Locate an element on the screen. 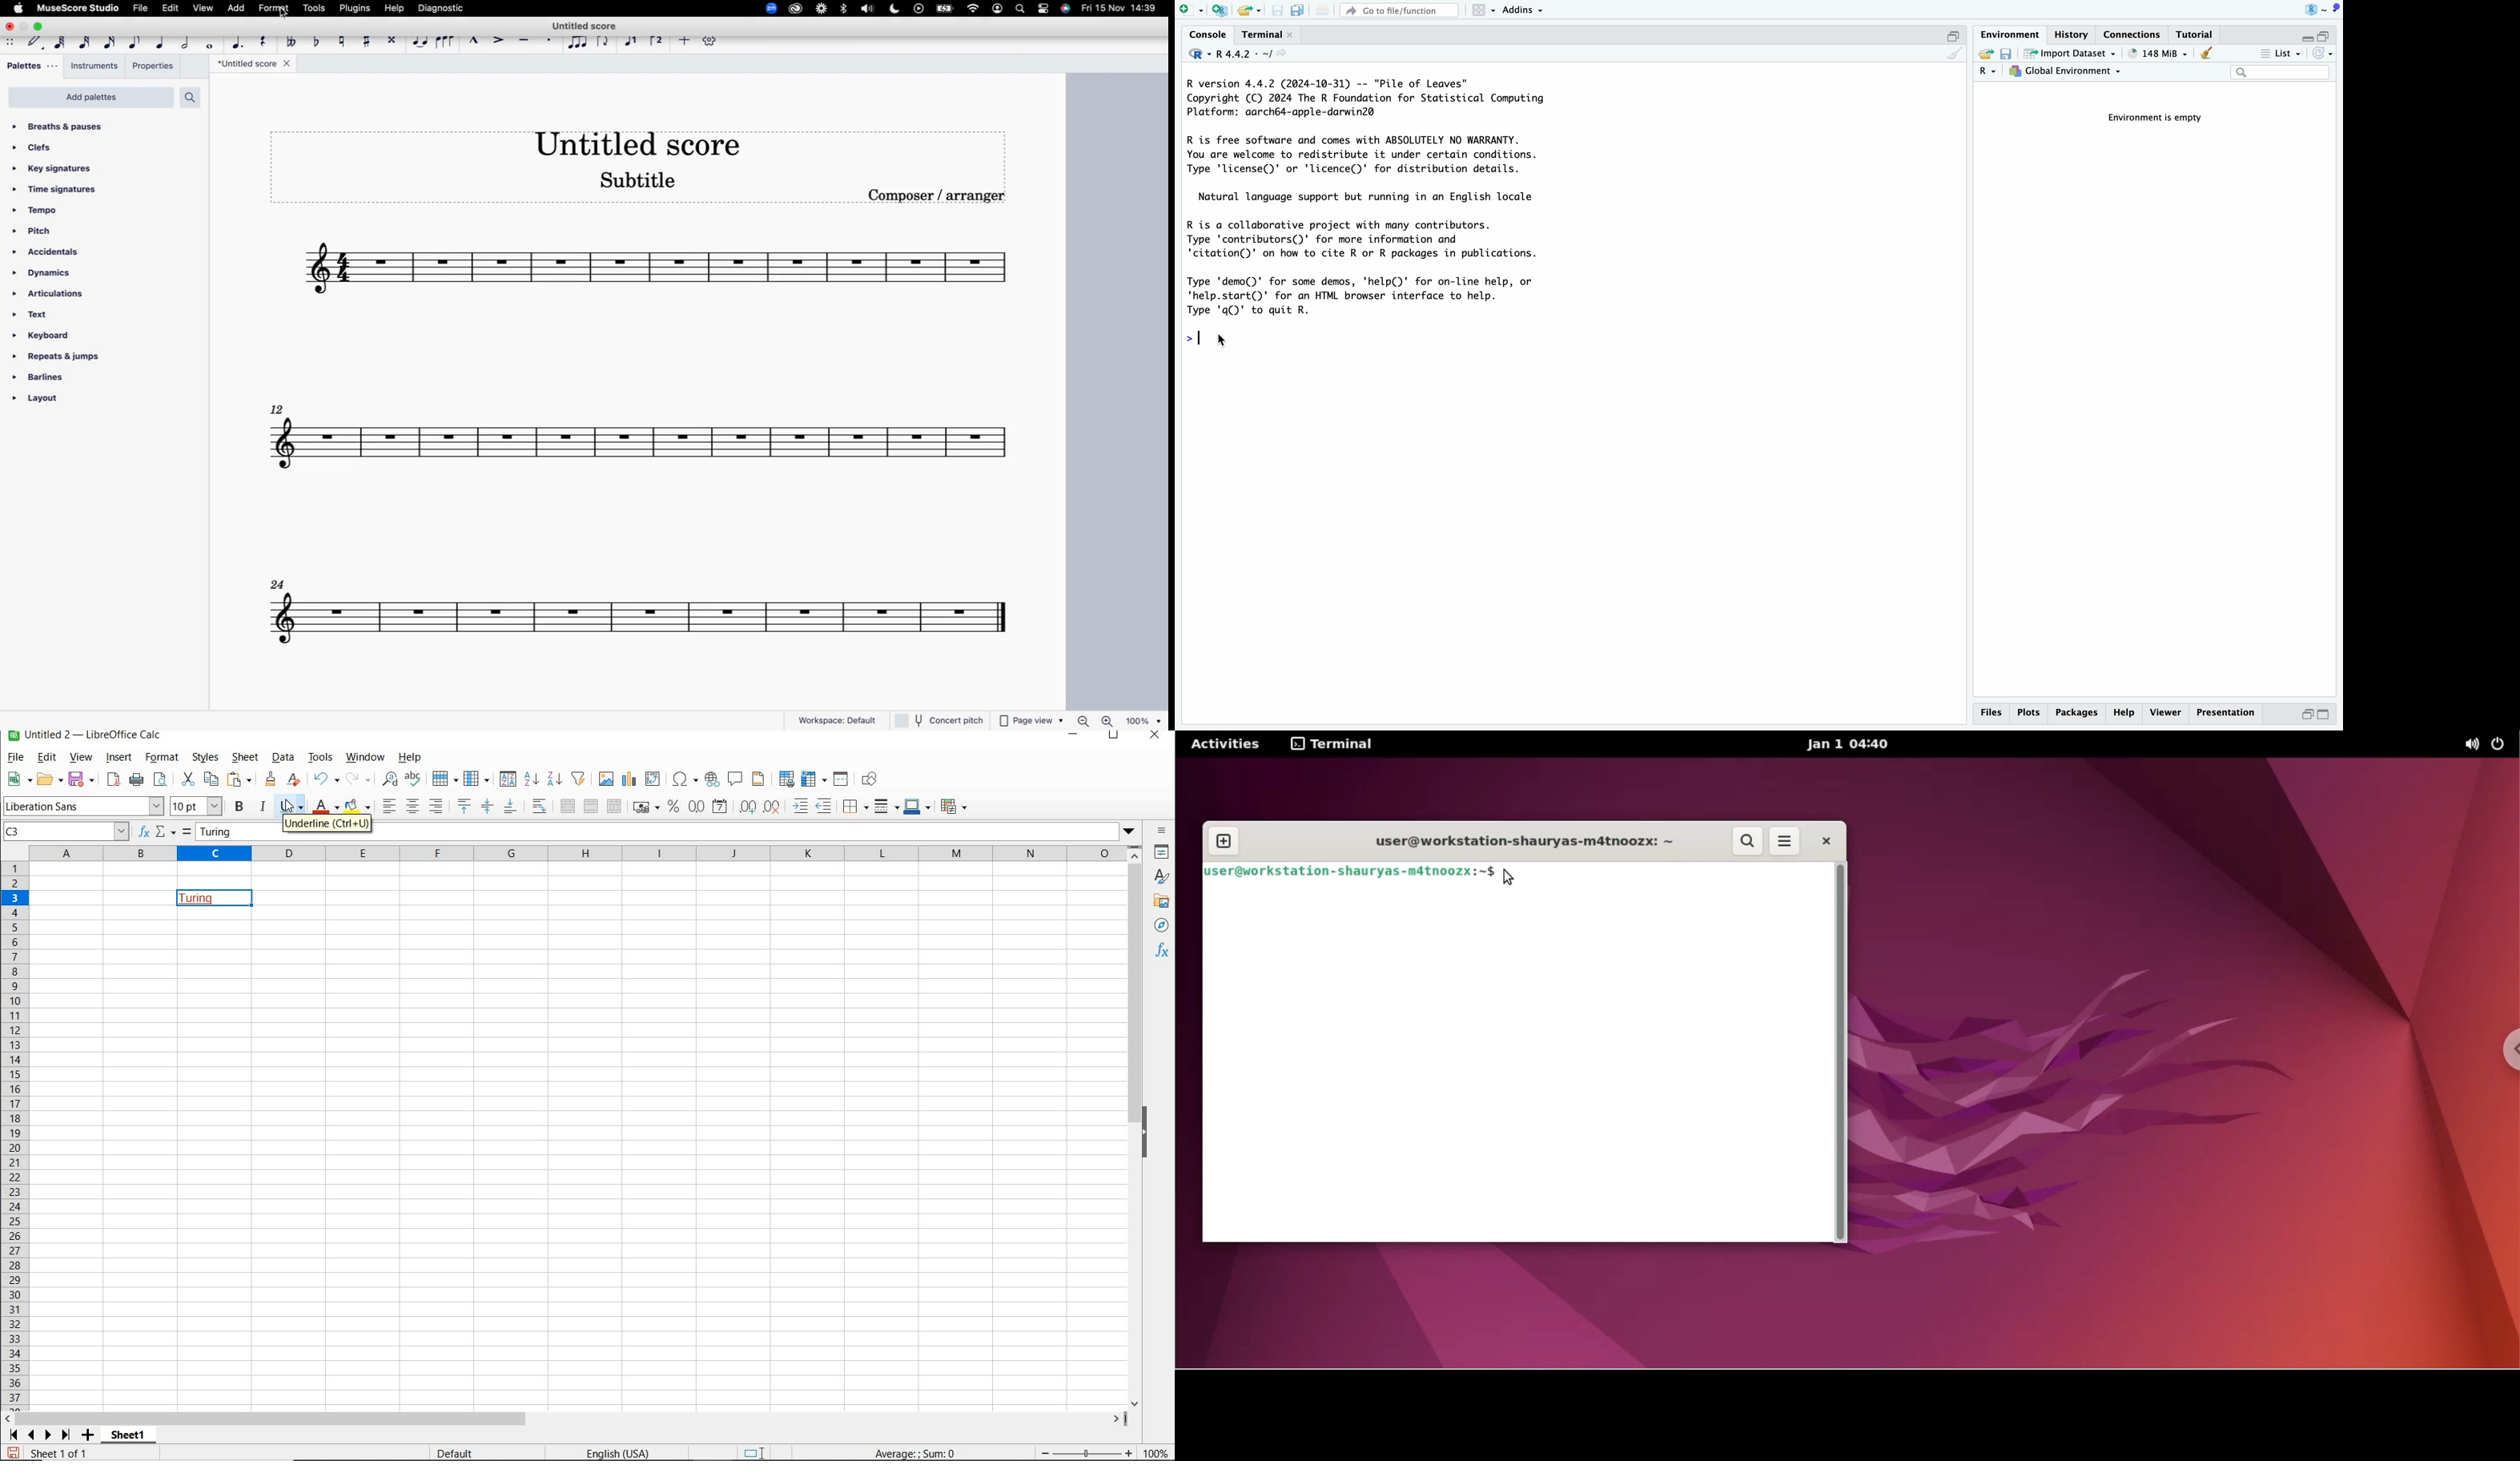  HELP is located at coordinates (410, 759).